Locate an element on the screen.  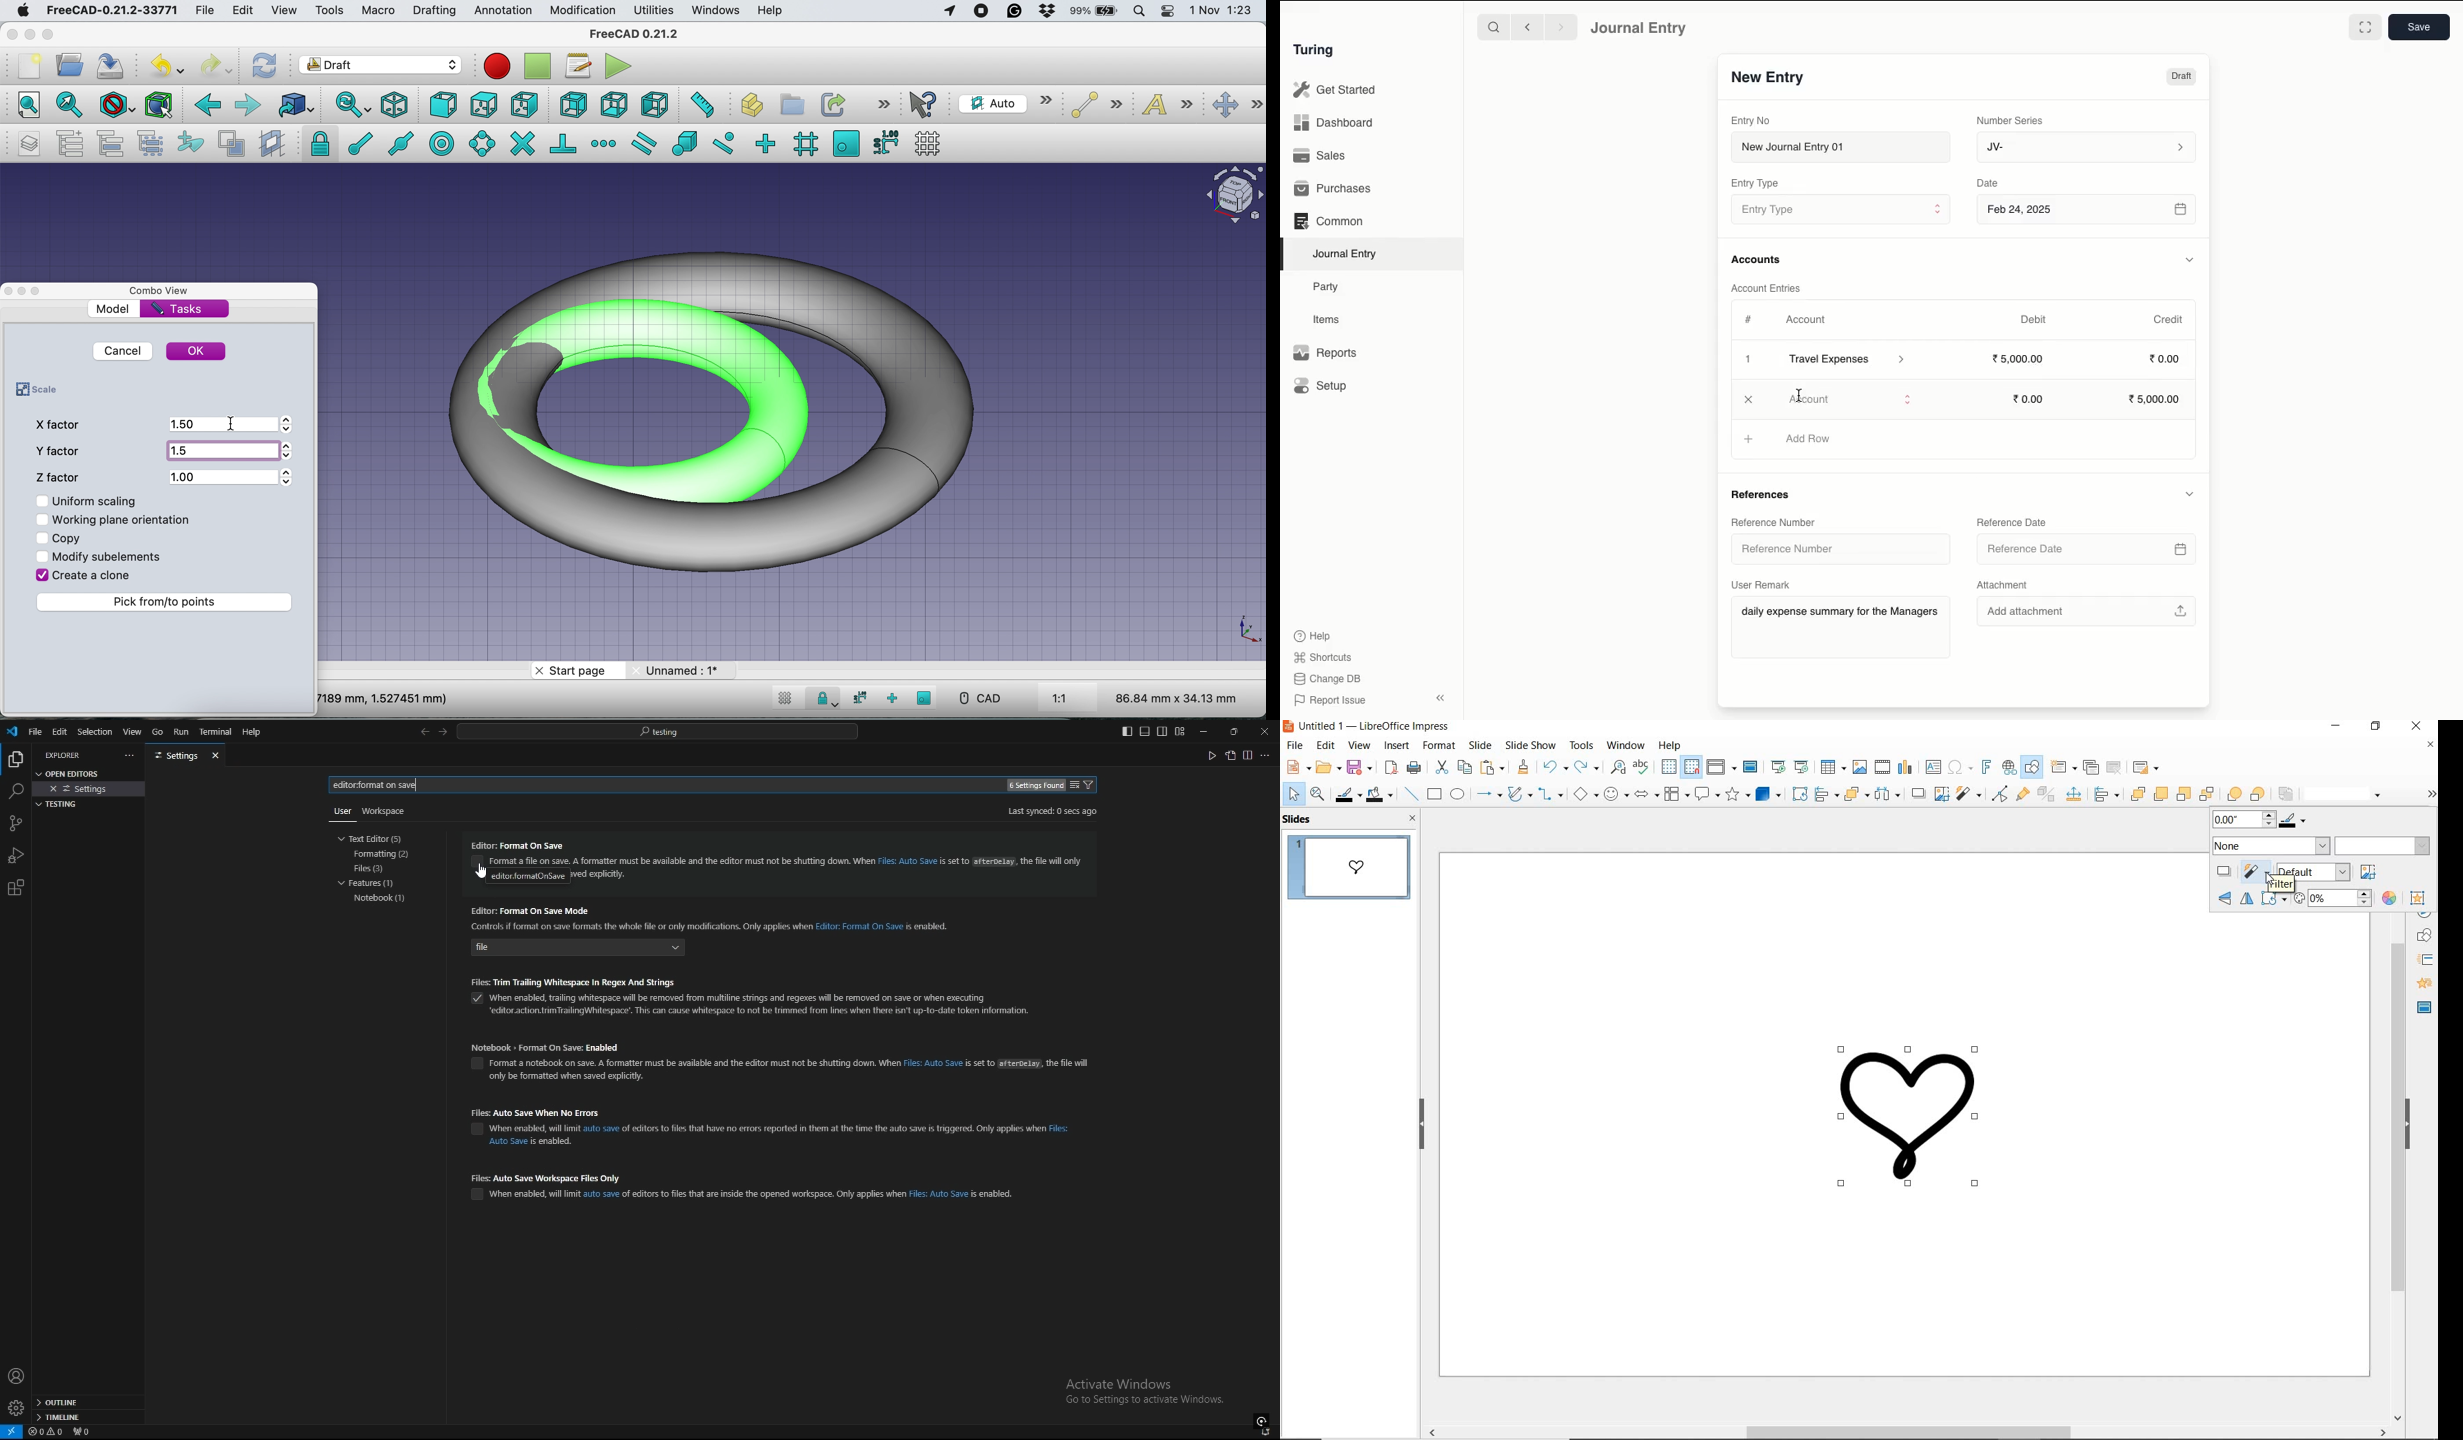
undo is located at coordinates (166, 63).